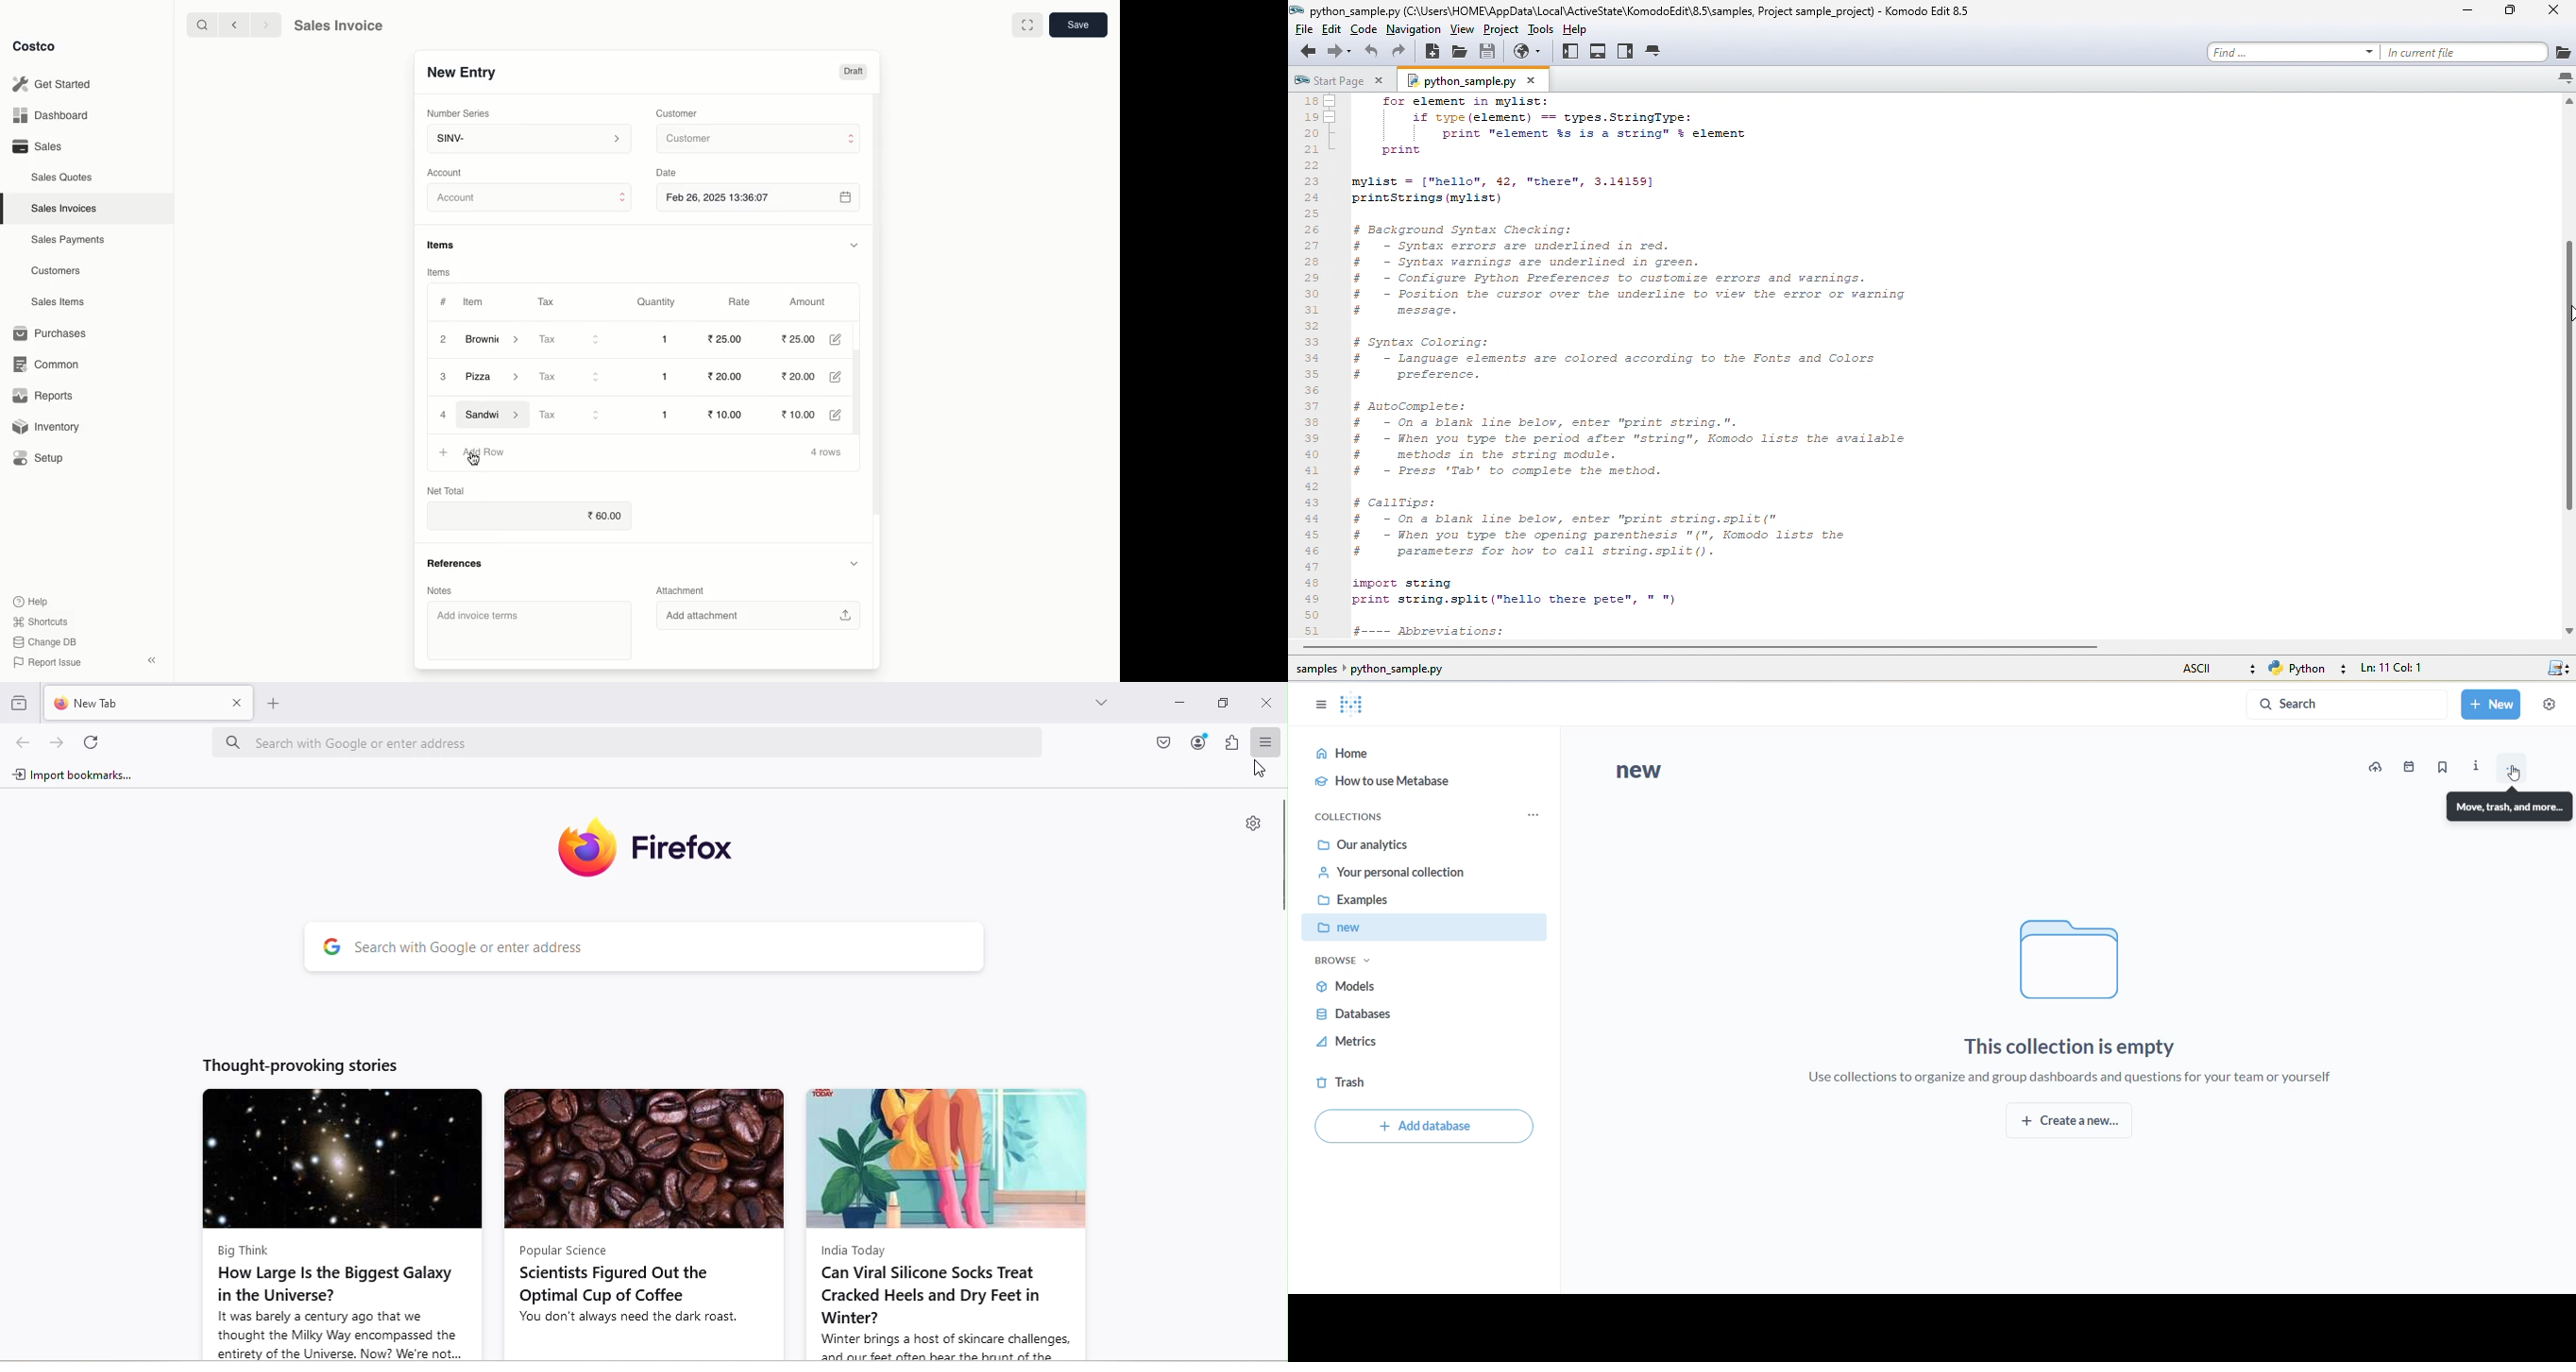  Describe the element at coordinates (38, 47) in the screenshot. I see `Costco` at that location.